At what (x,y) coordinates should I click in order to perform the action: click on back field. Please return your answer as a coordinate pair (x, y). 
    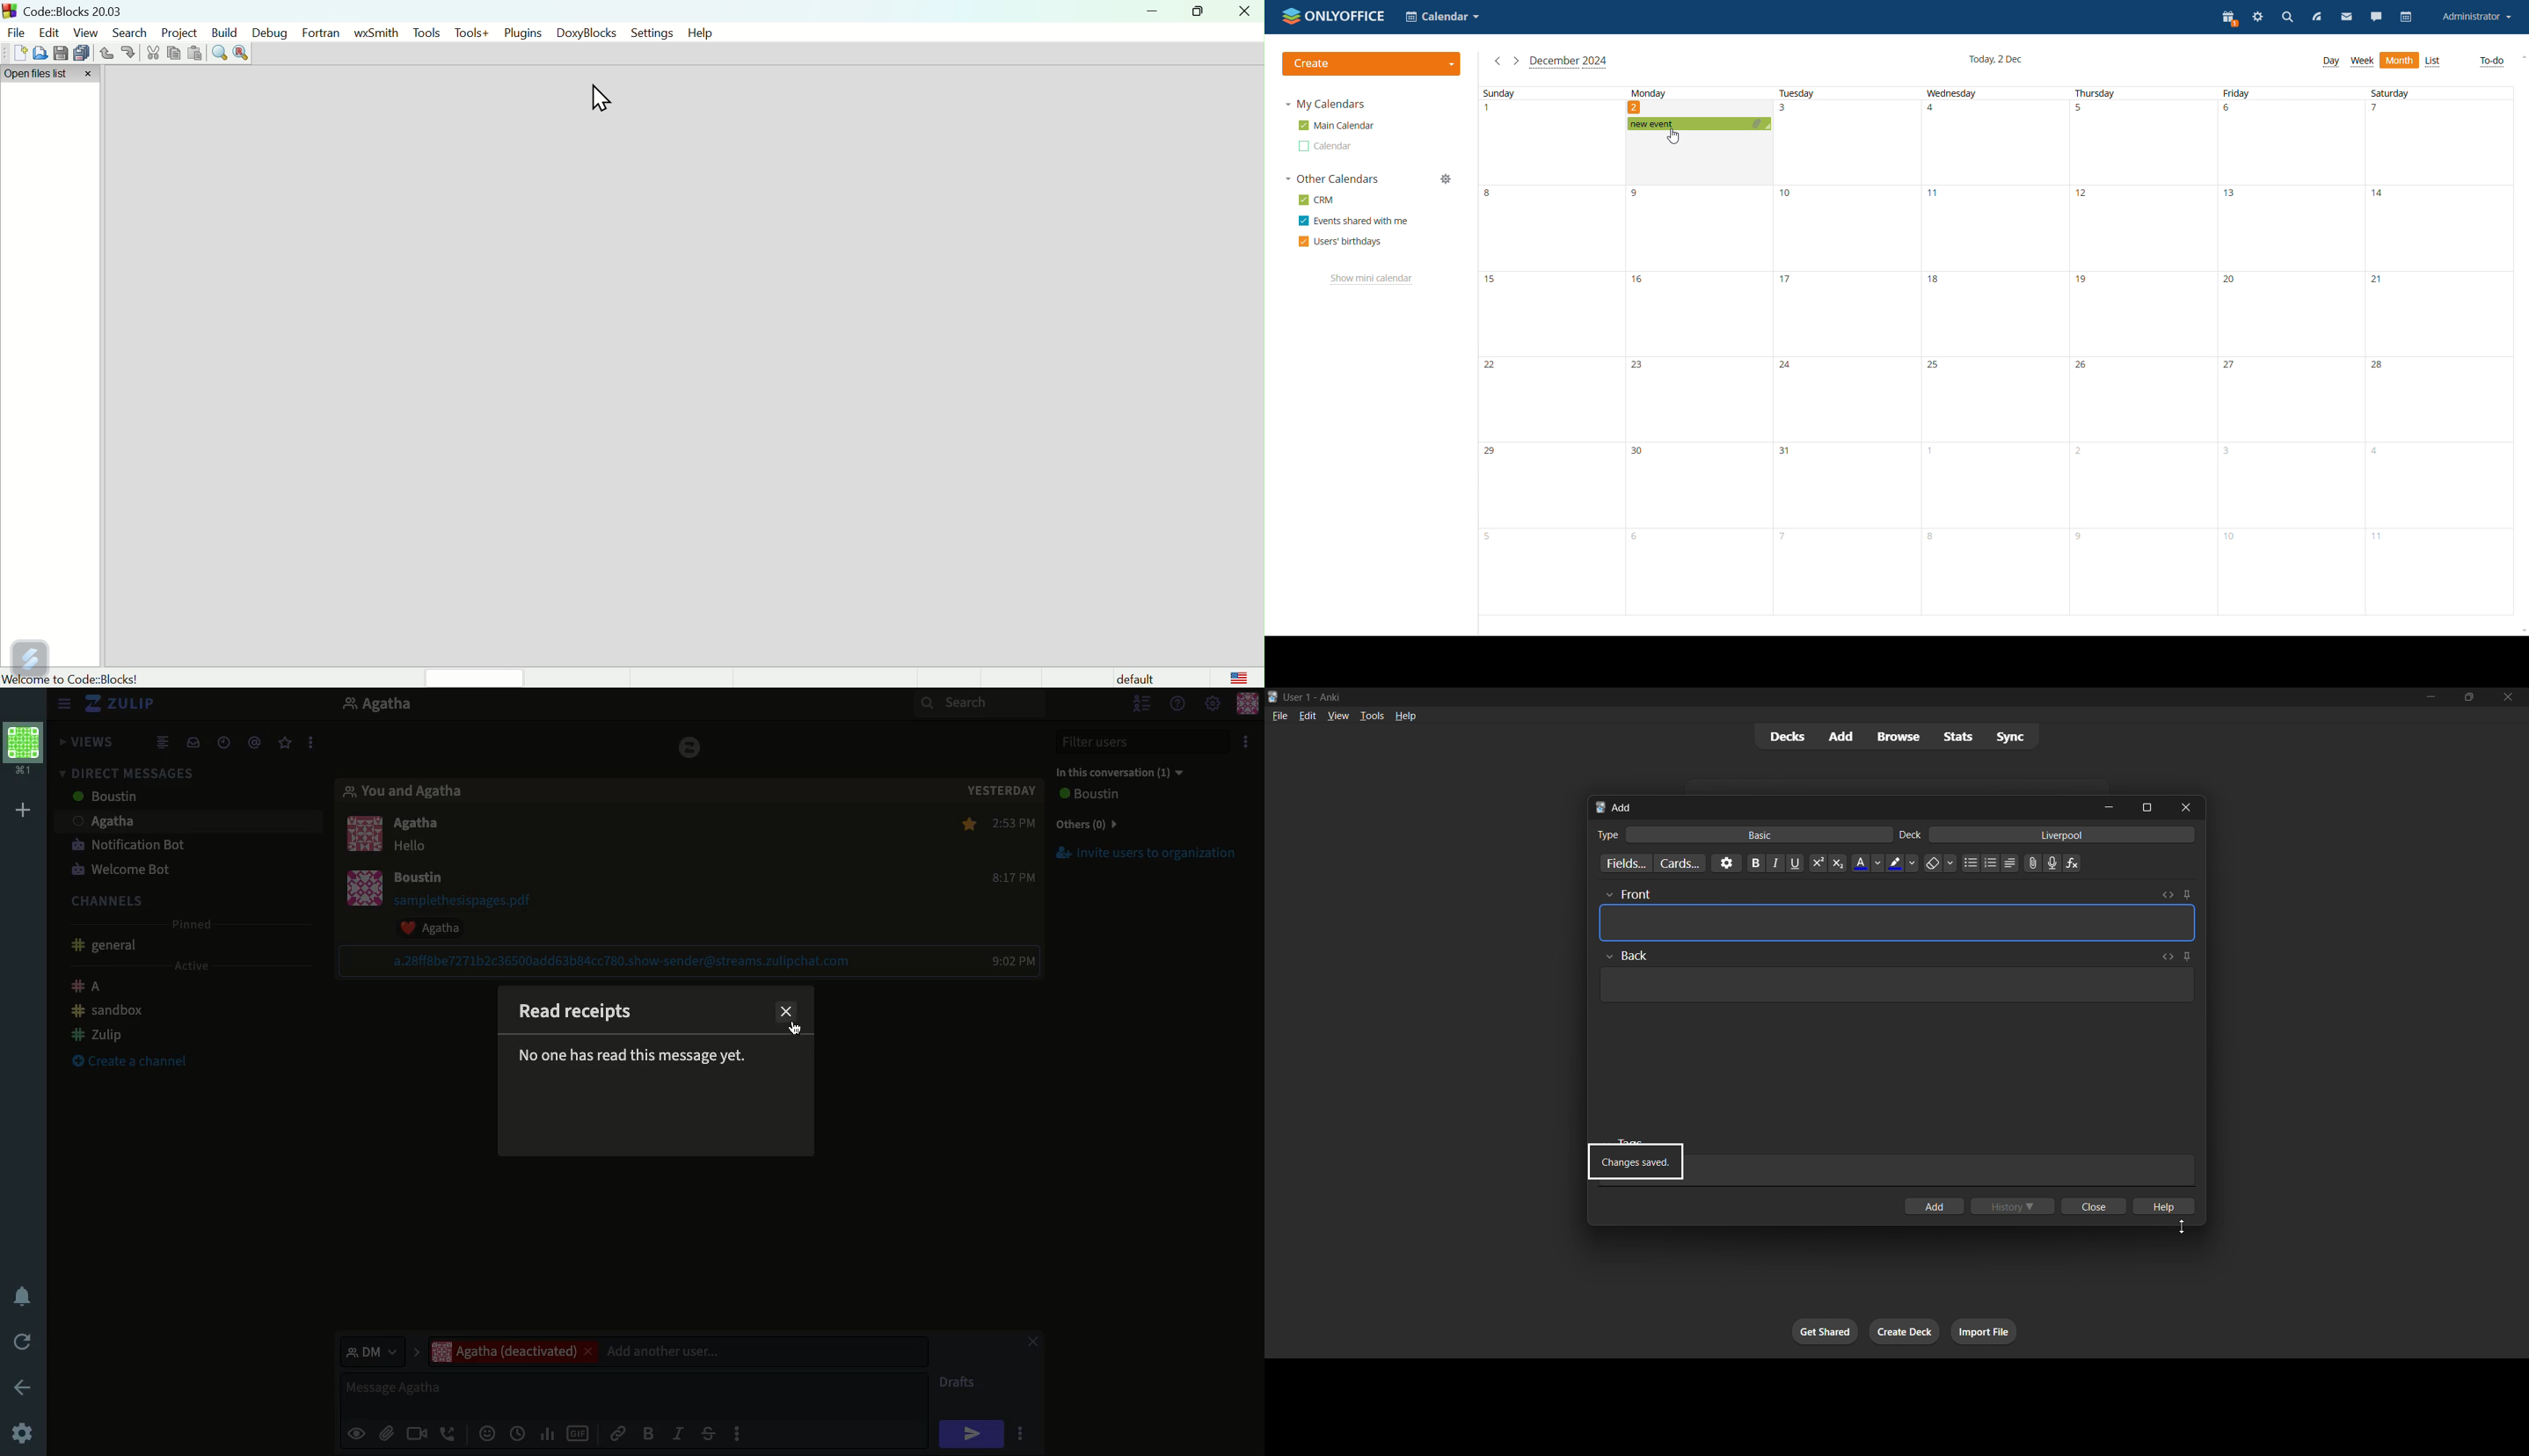
    Looking at the image, I should click on (1895, 984).